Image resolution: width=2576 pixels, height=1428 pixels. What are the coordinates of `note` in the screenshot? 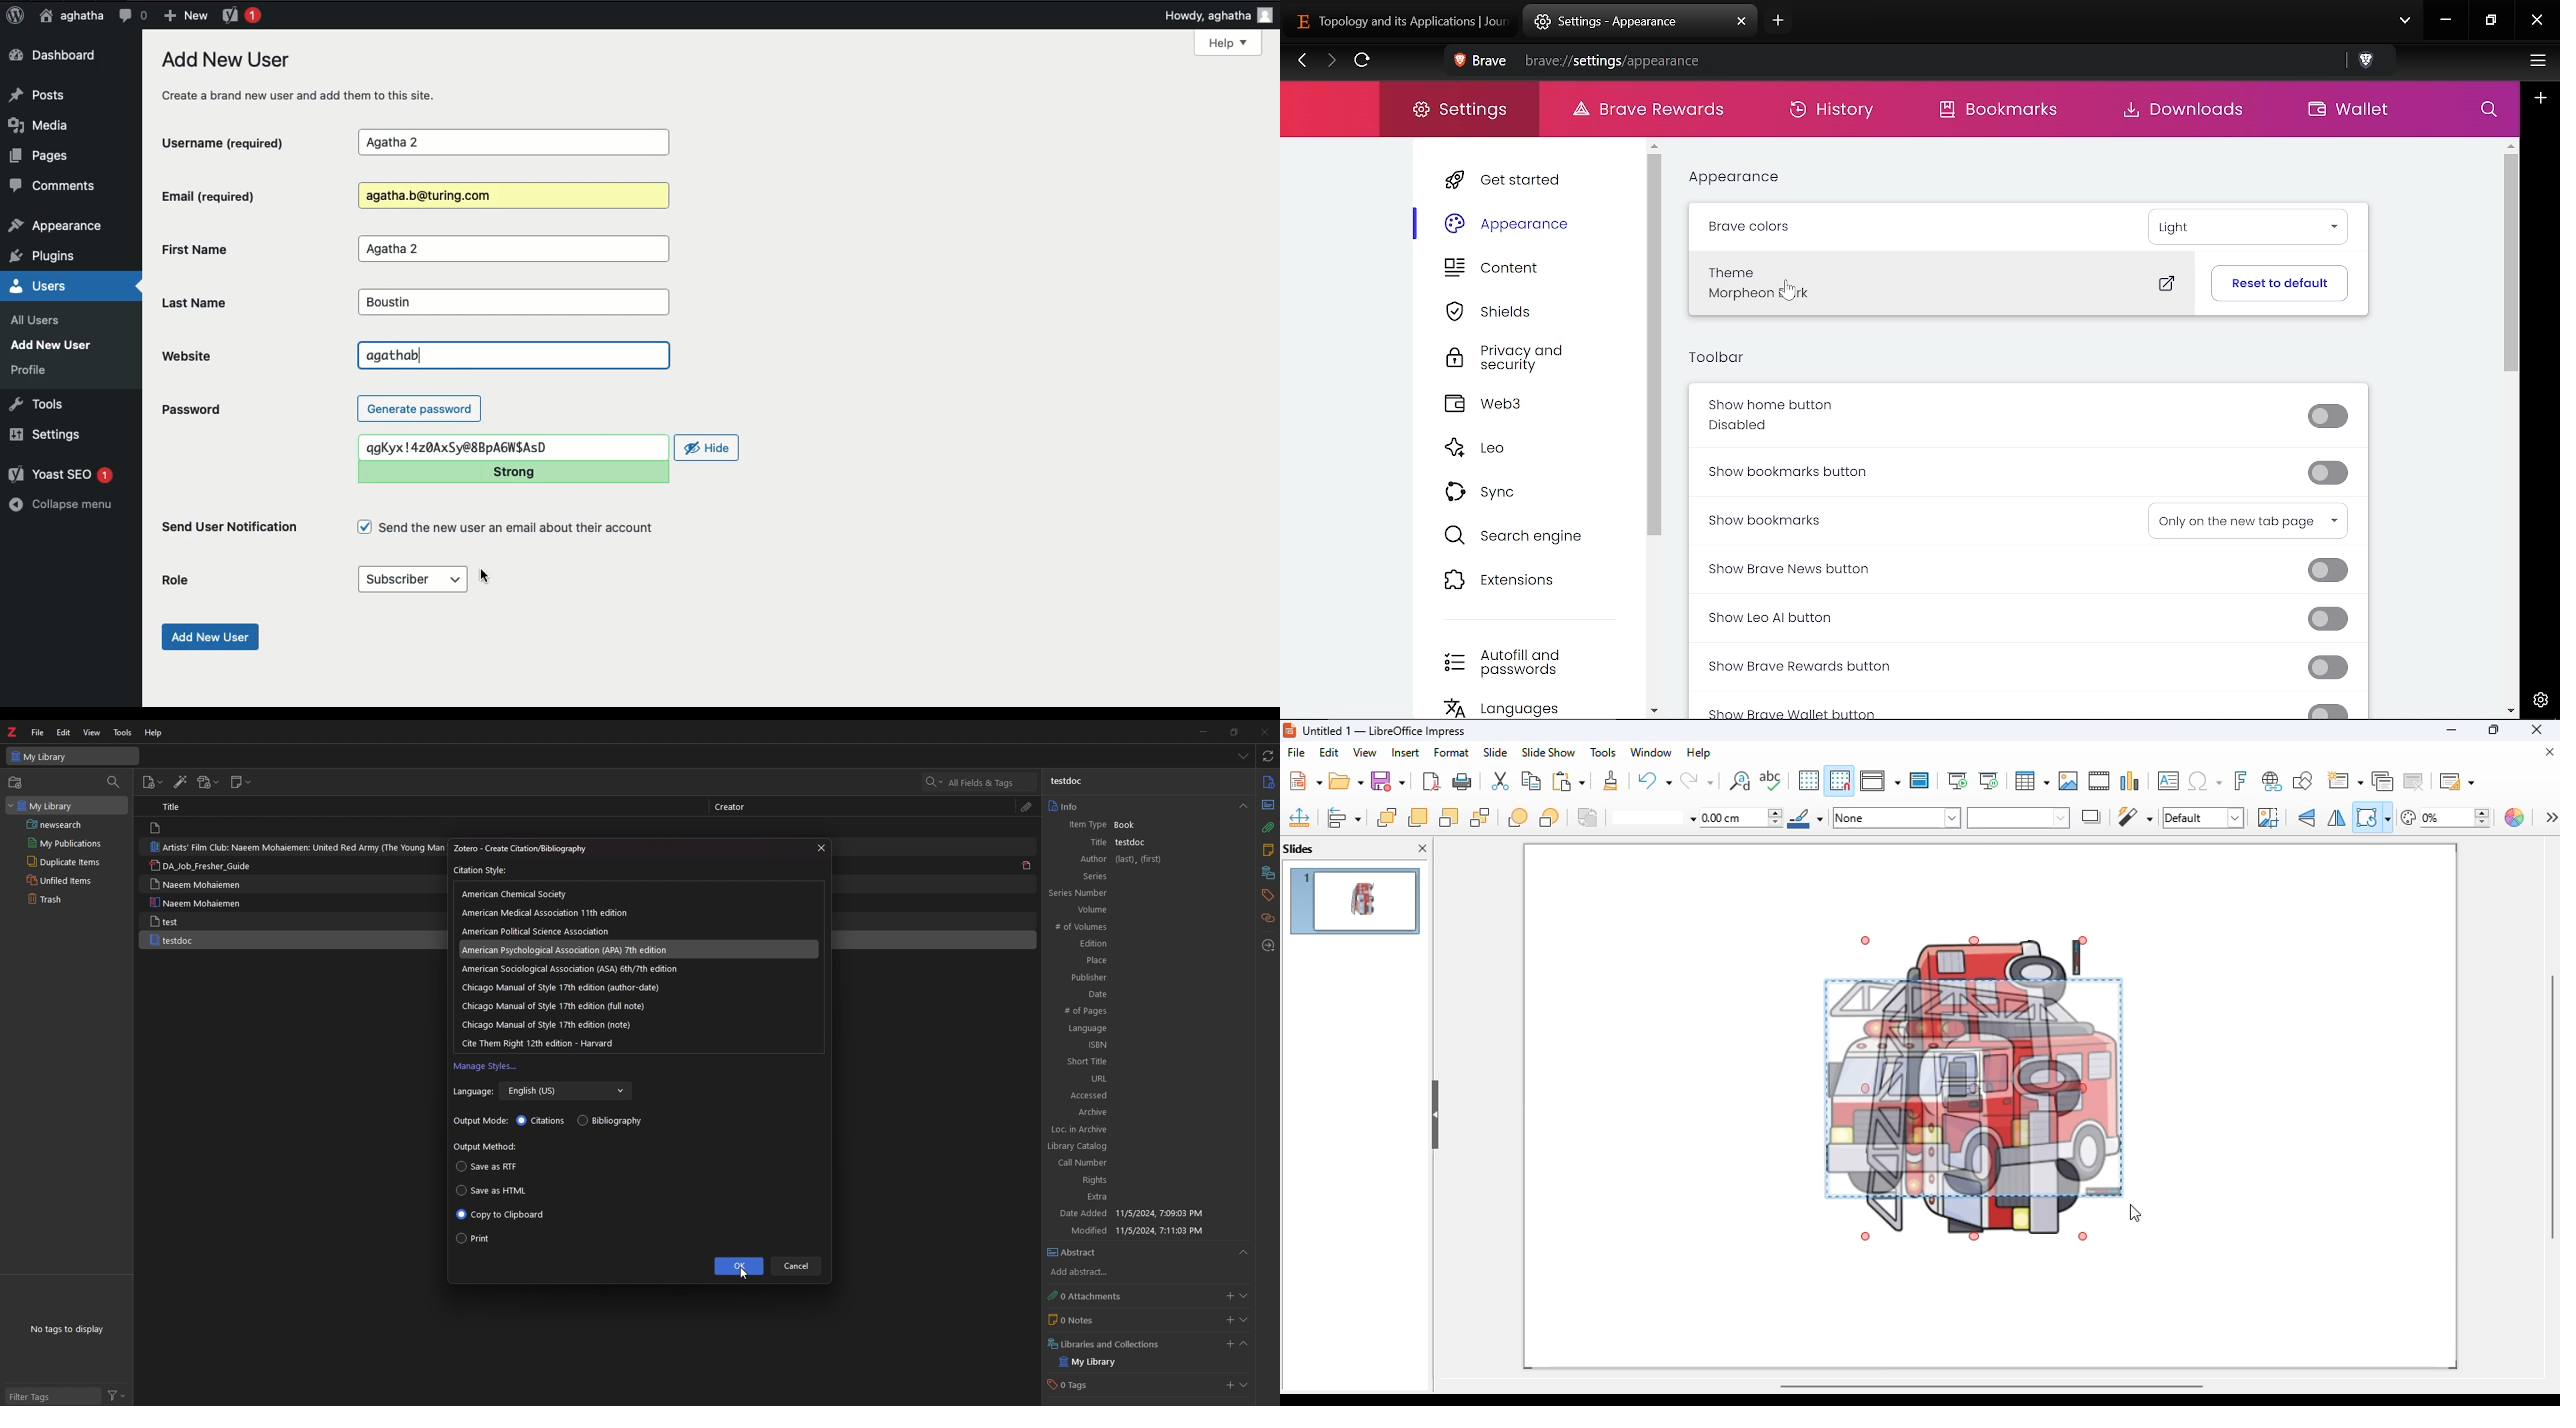 It's located at (1267, 852).